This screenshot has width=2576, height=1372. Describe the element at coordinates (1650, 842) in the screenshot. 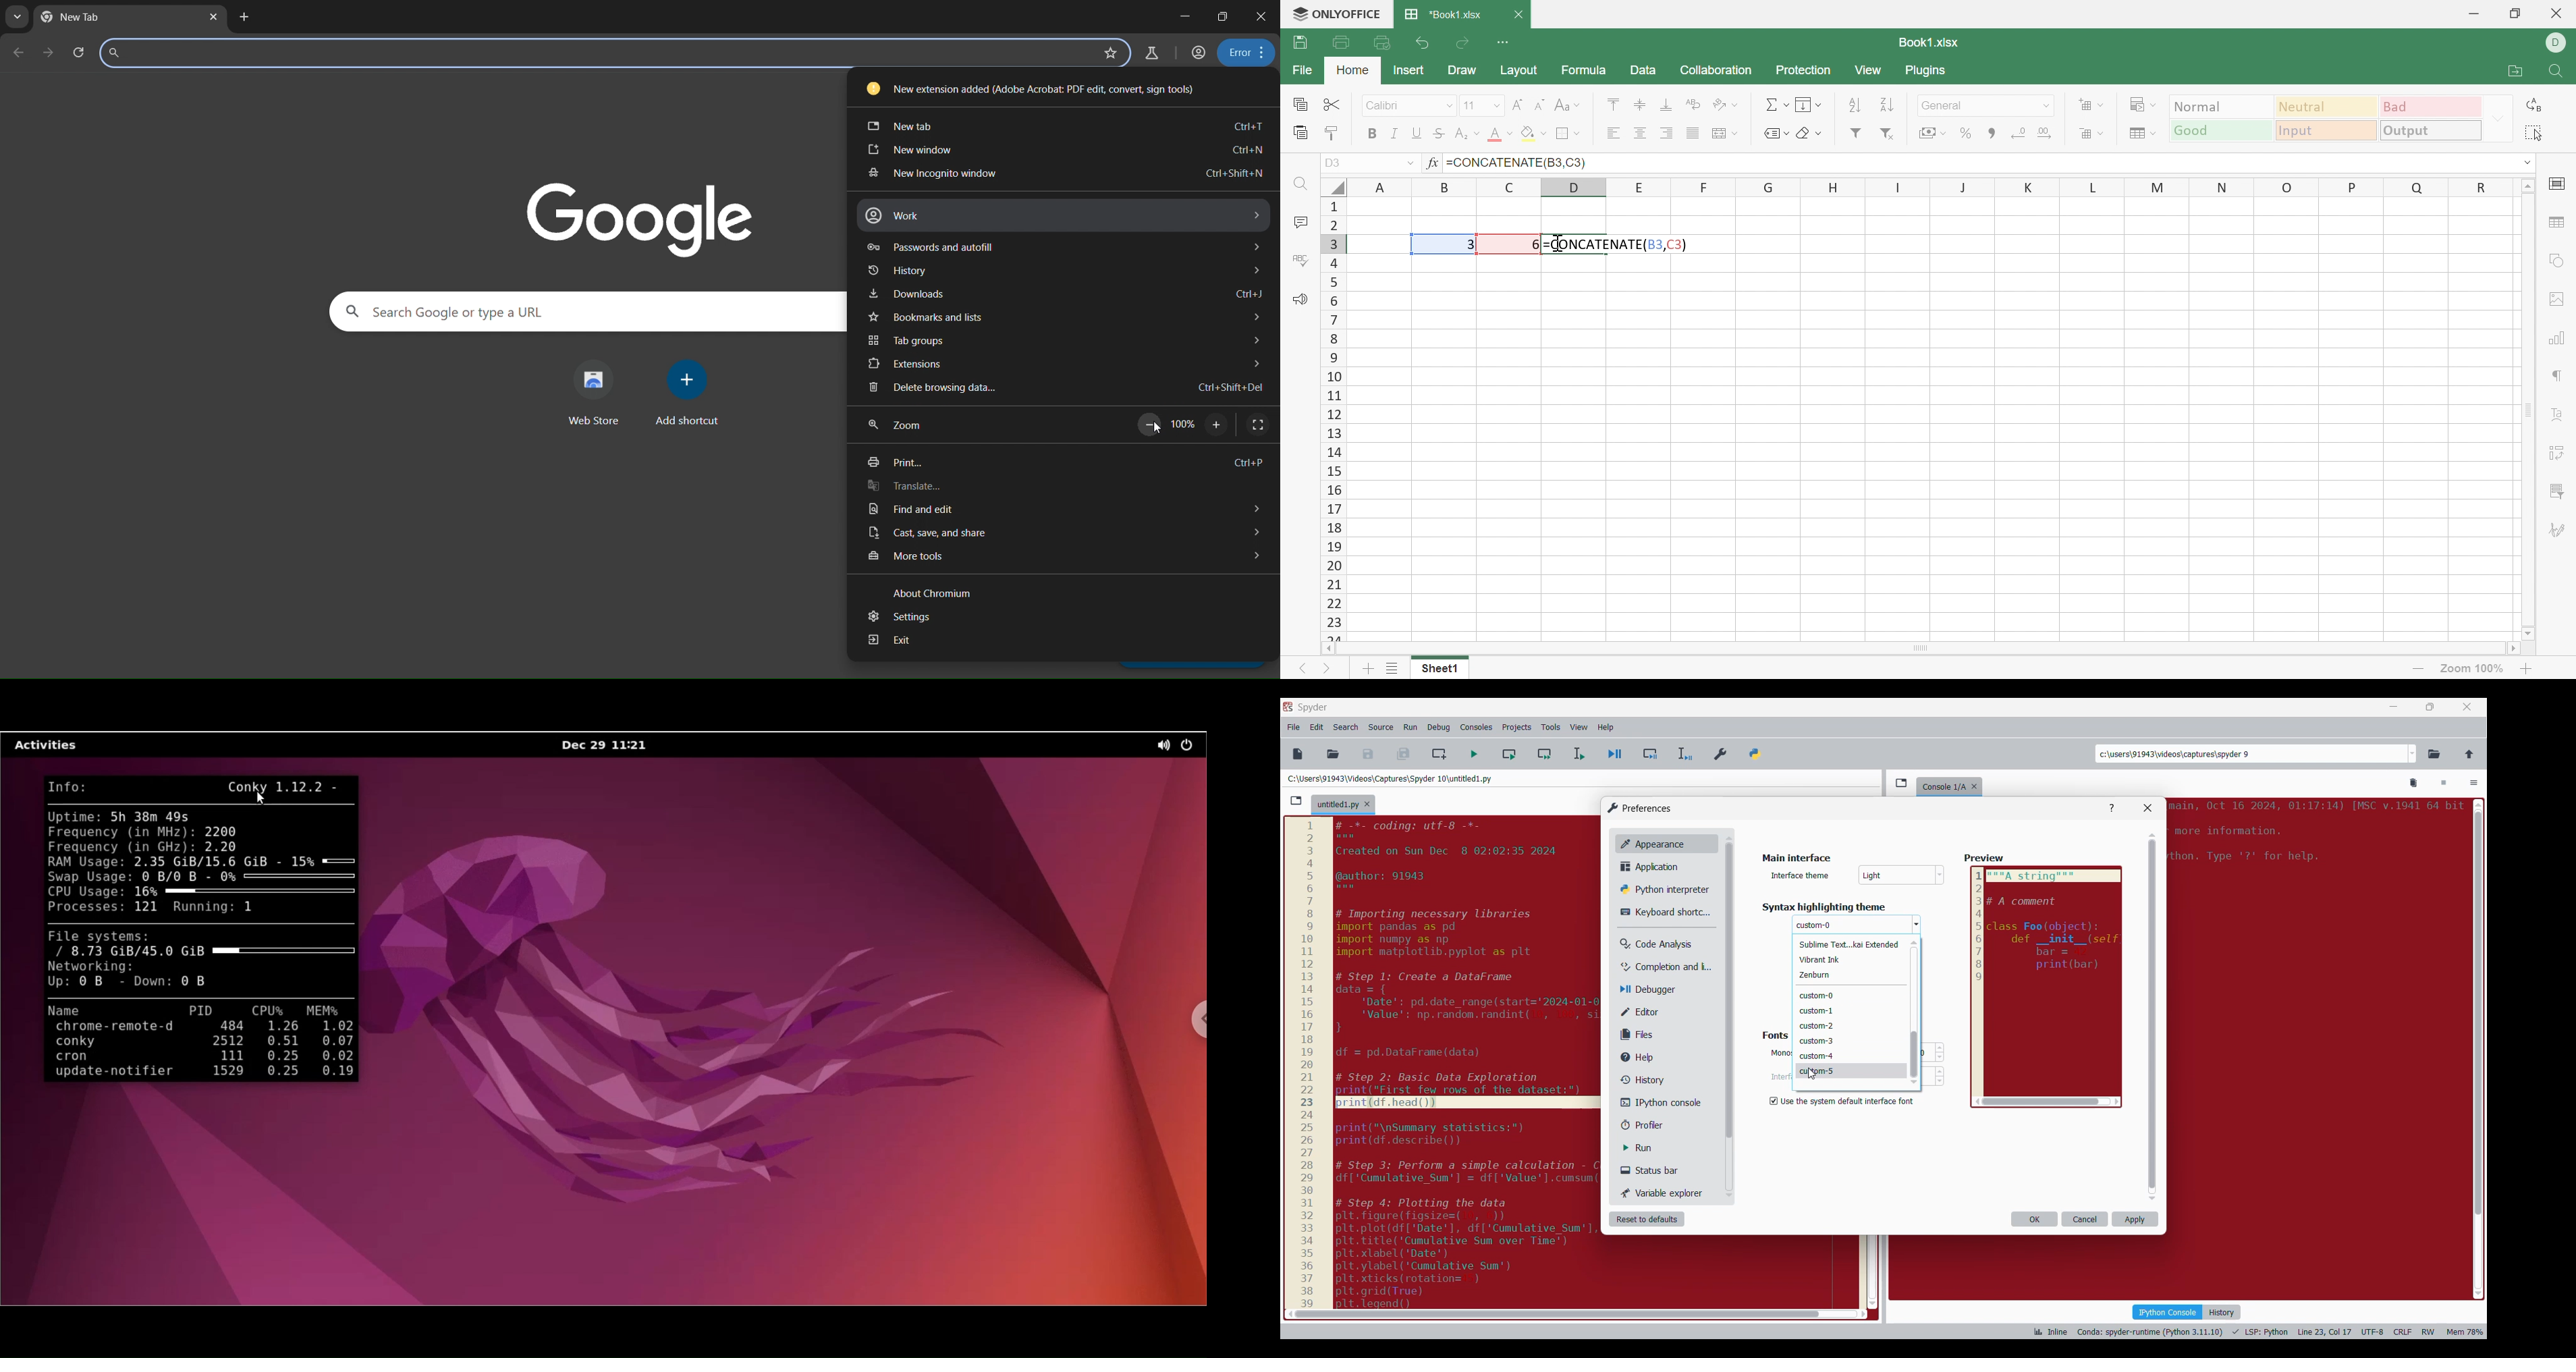

I see `Appearance, current selection highlighted` at that location.